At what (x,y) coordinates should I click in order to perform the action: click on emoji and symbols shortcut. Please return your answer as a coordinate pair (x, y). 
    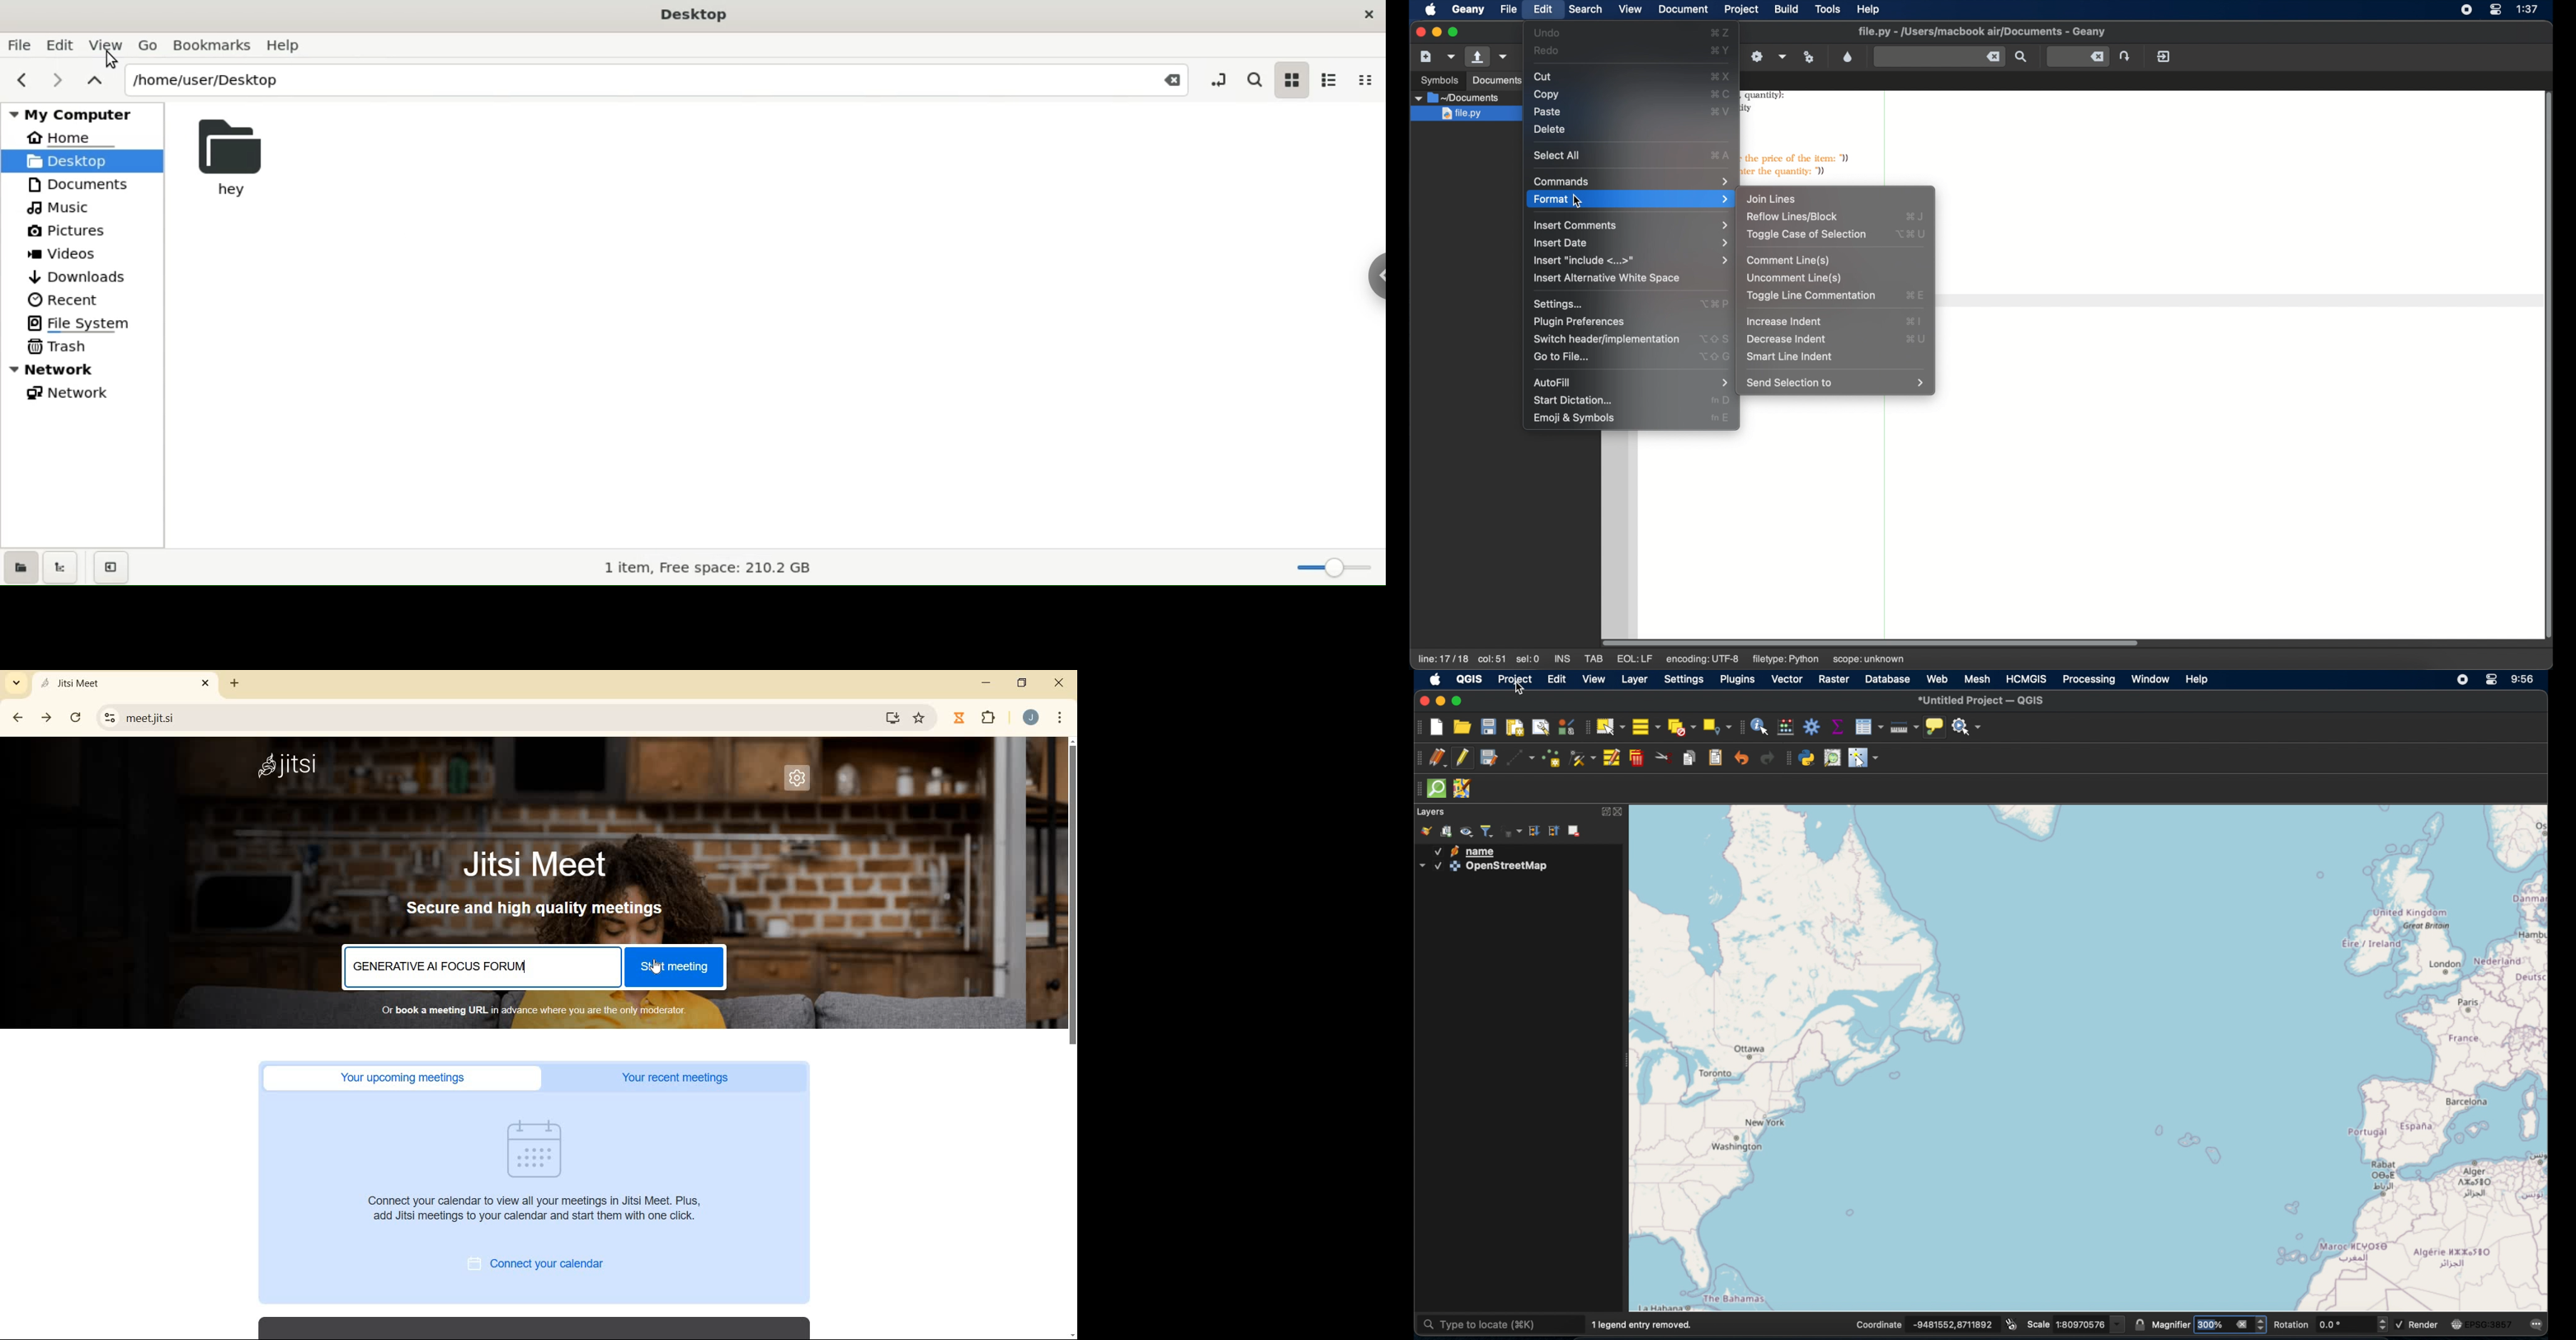
    Looking at the image, I should click on (1720, 418).